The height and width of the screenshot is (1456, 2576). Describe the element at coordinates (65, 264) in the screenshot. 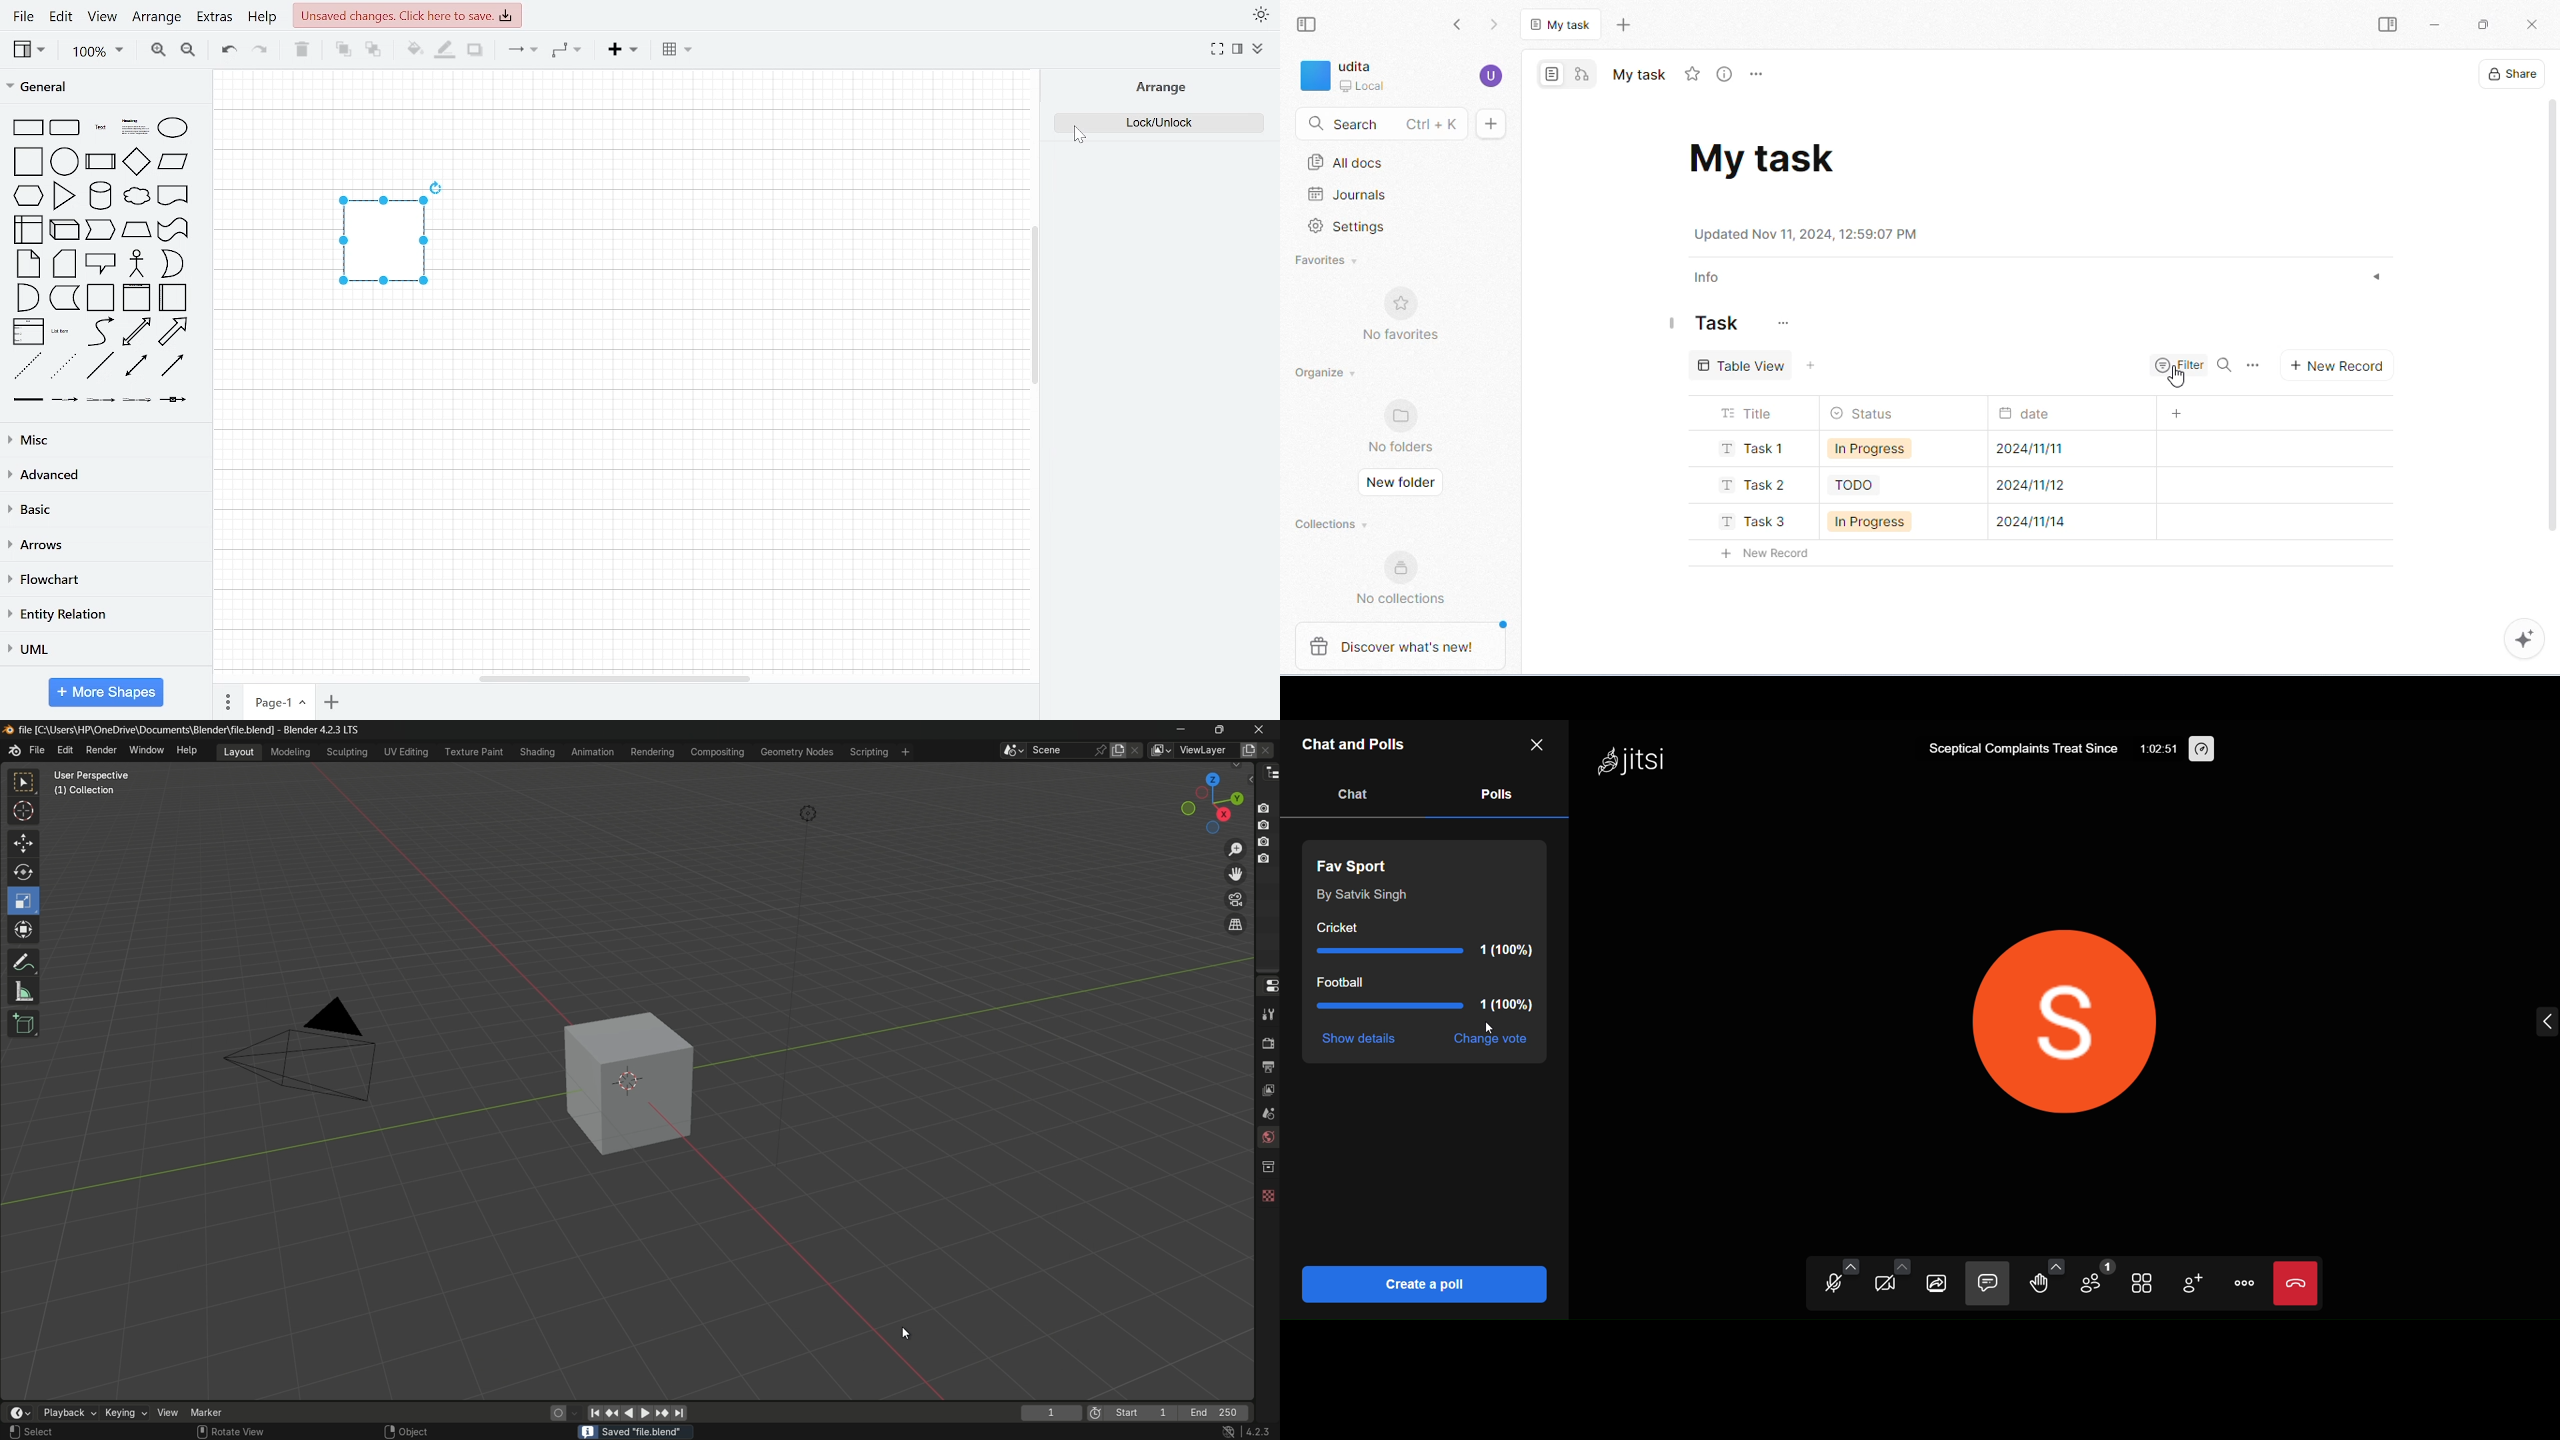

I see `card` at that location.